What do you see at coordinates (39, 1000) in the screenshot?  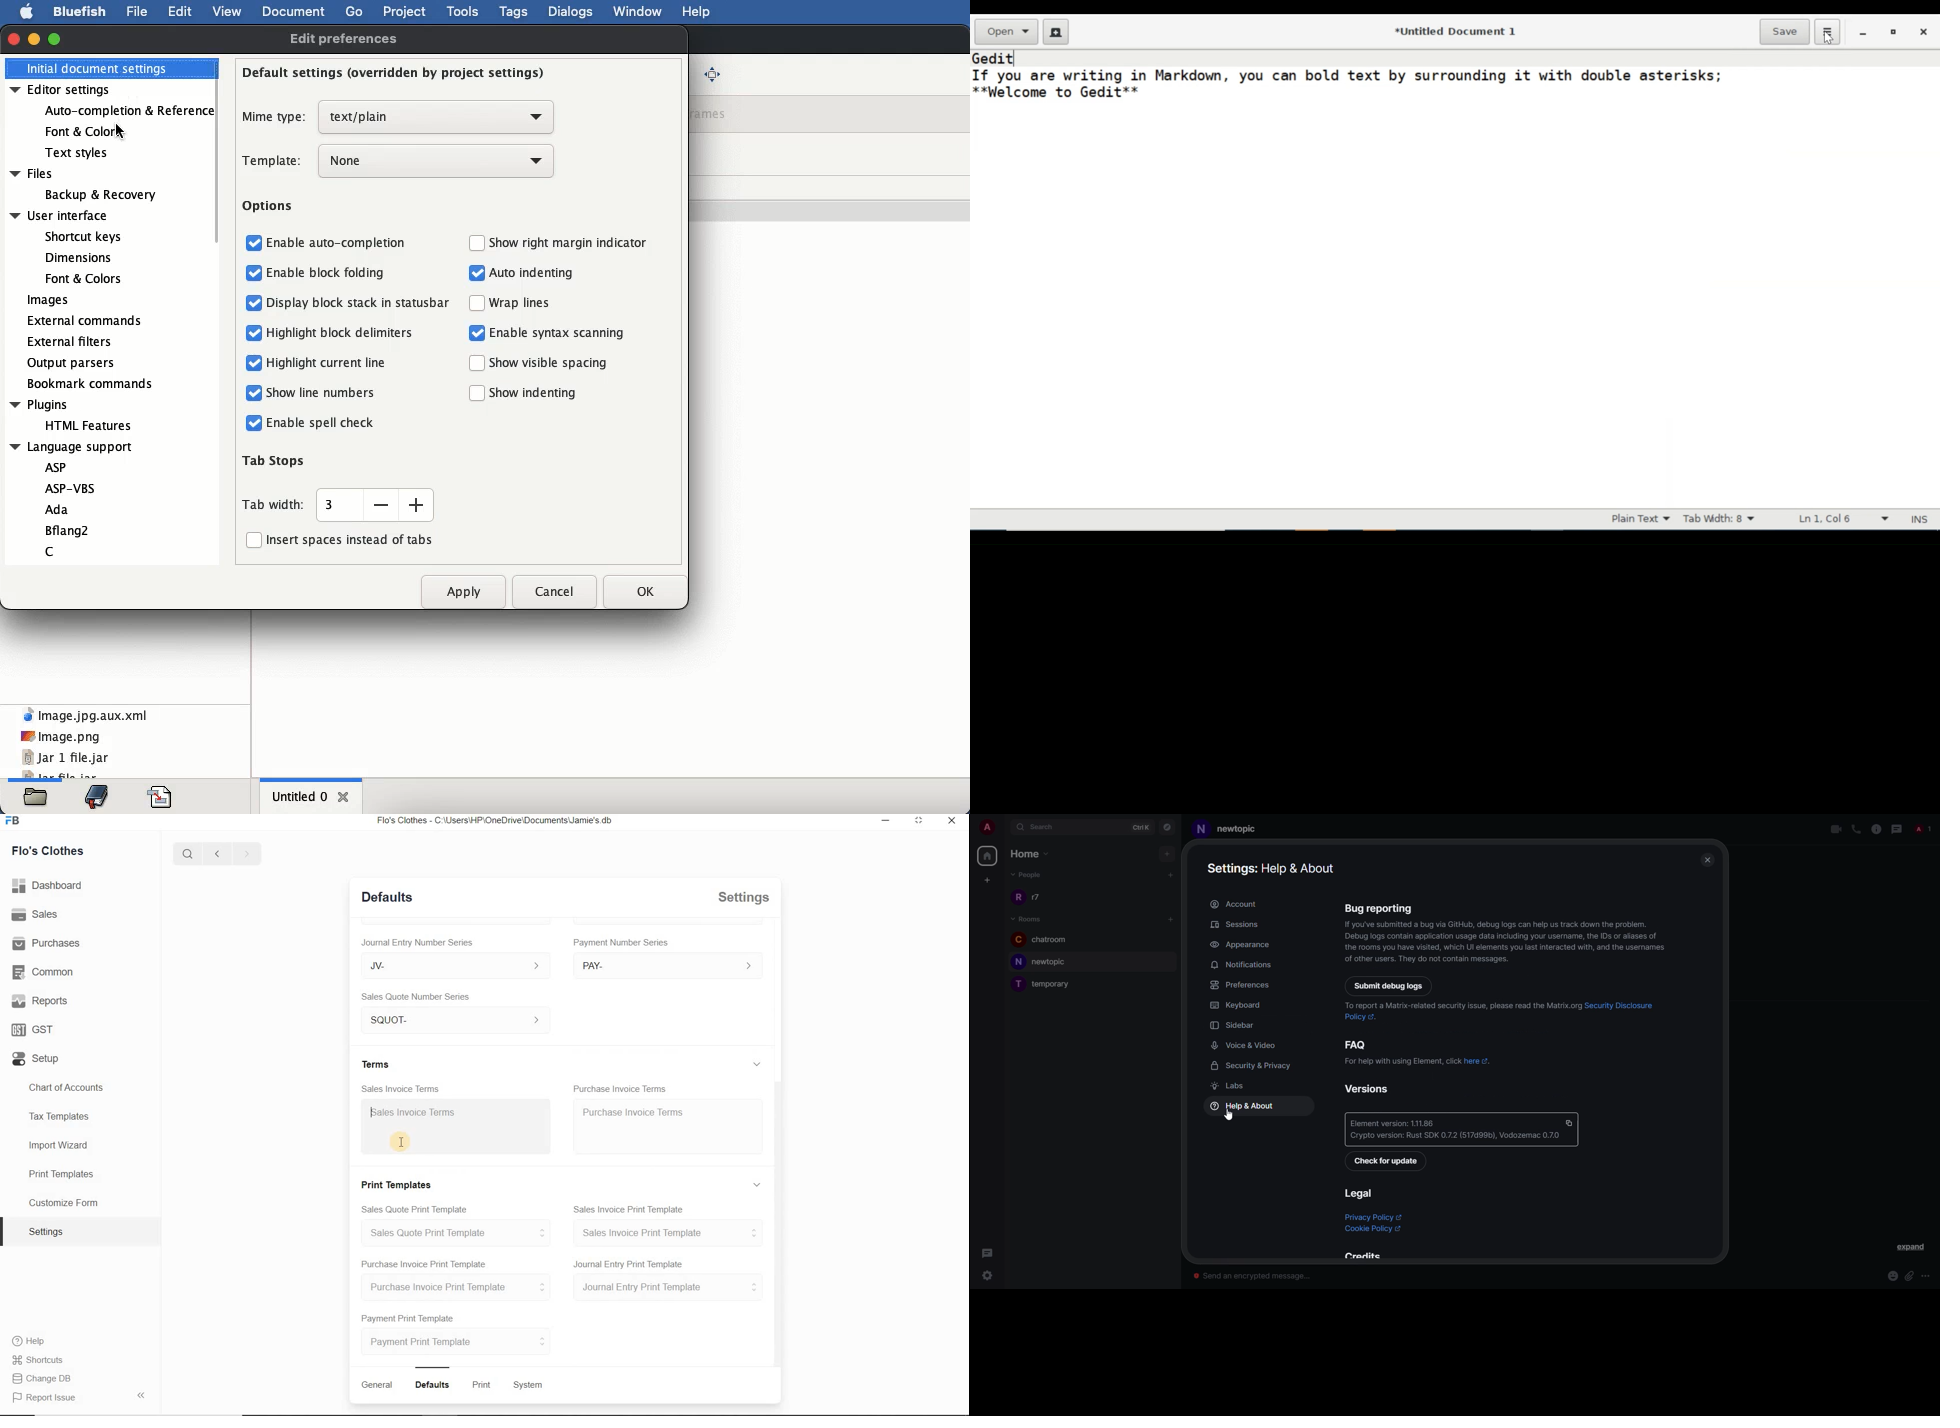 I see `Reports` at bounding box center [39, 1000].